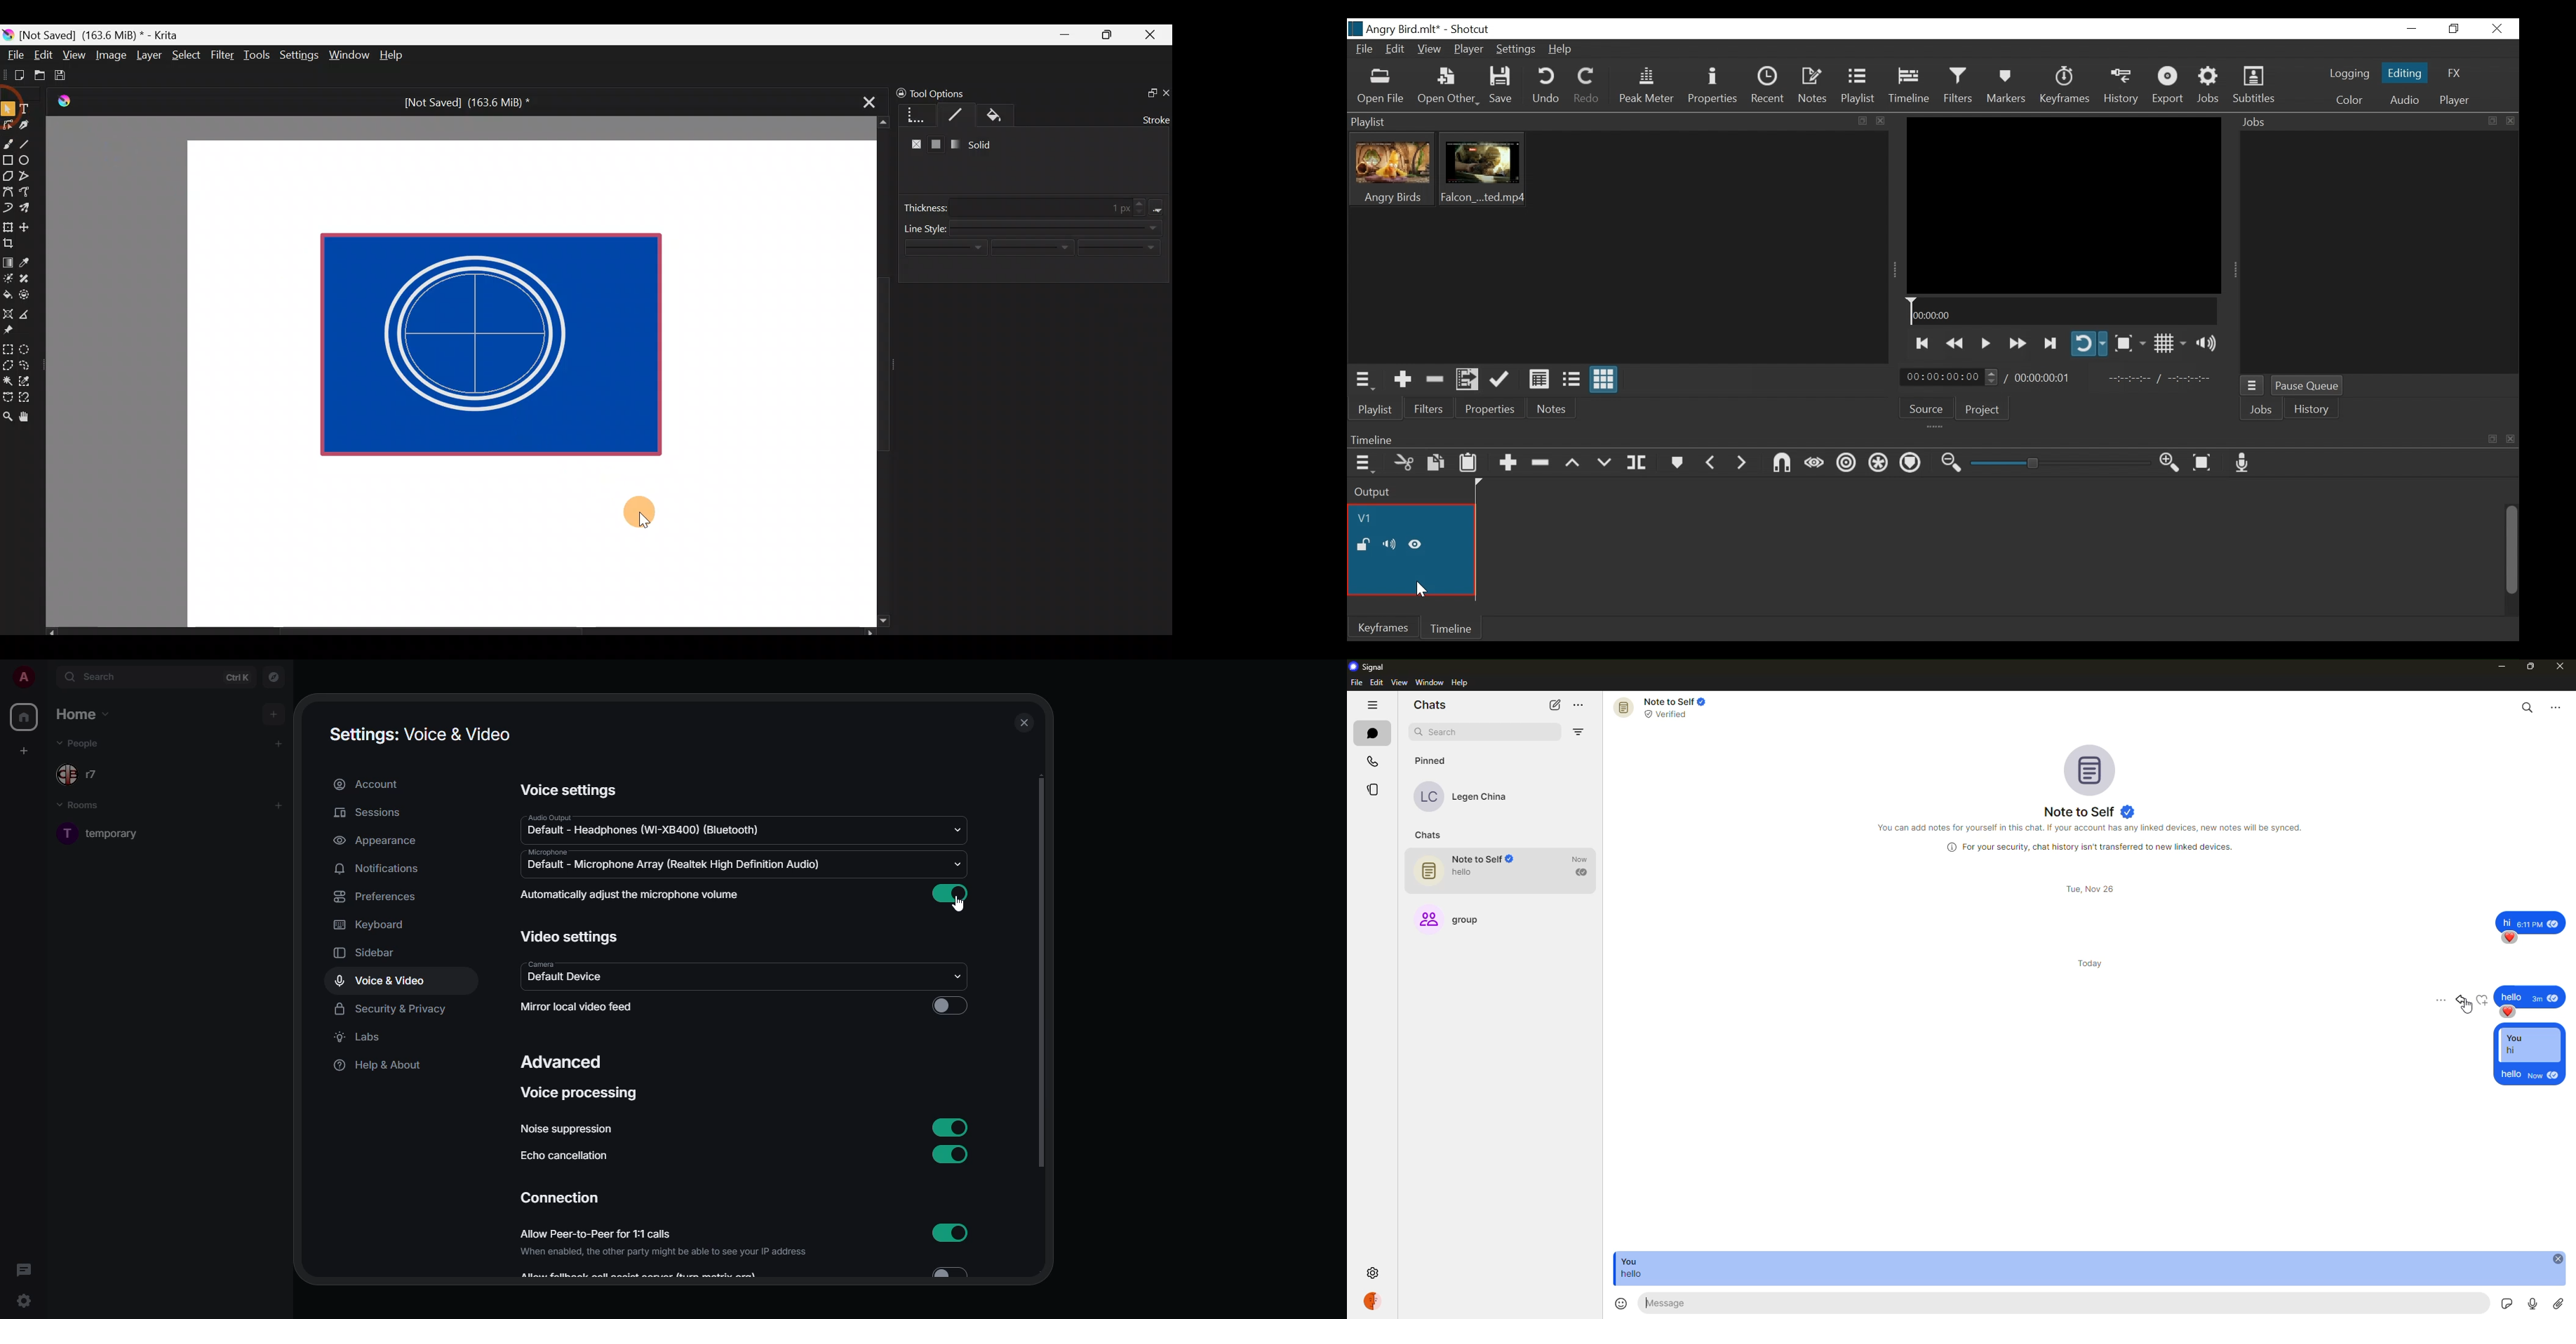 This screenshot has height=1344, width=2576. I want to click on FX, so click(2455, 72).